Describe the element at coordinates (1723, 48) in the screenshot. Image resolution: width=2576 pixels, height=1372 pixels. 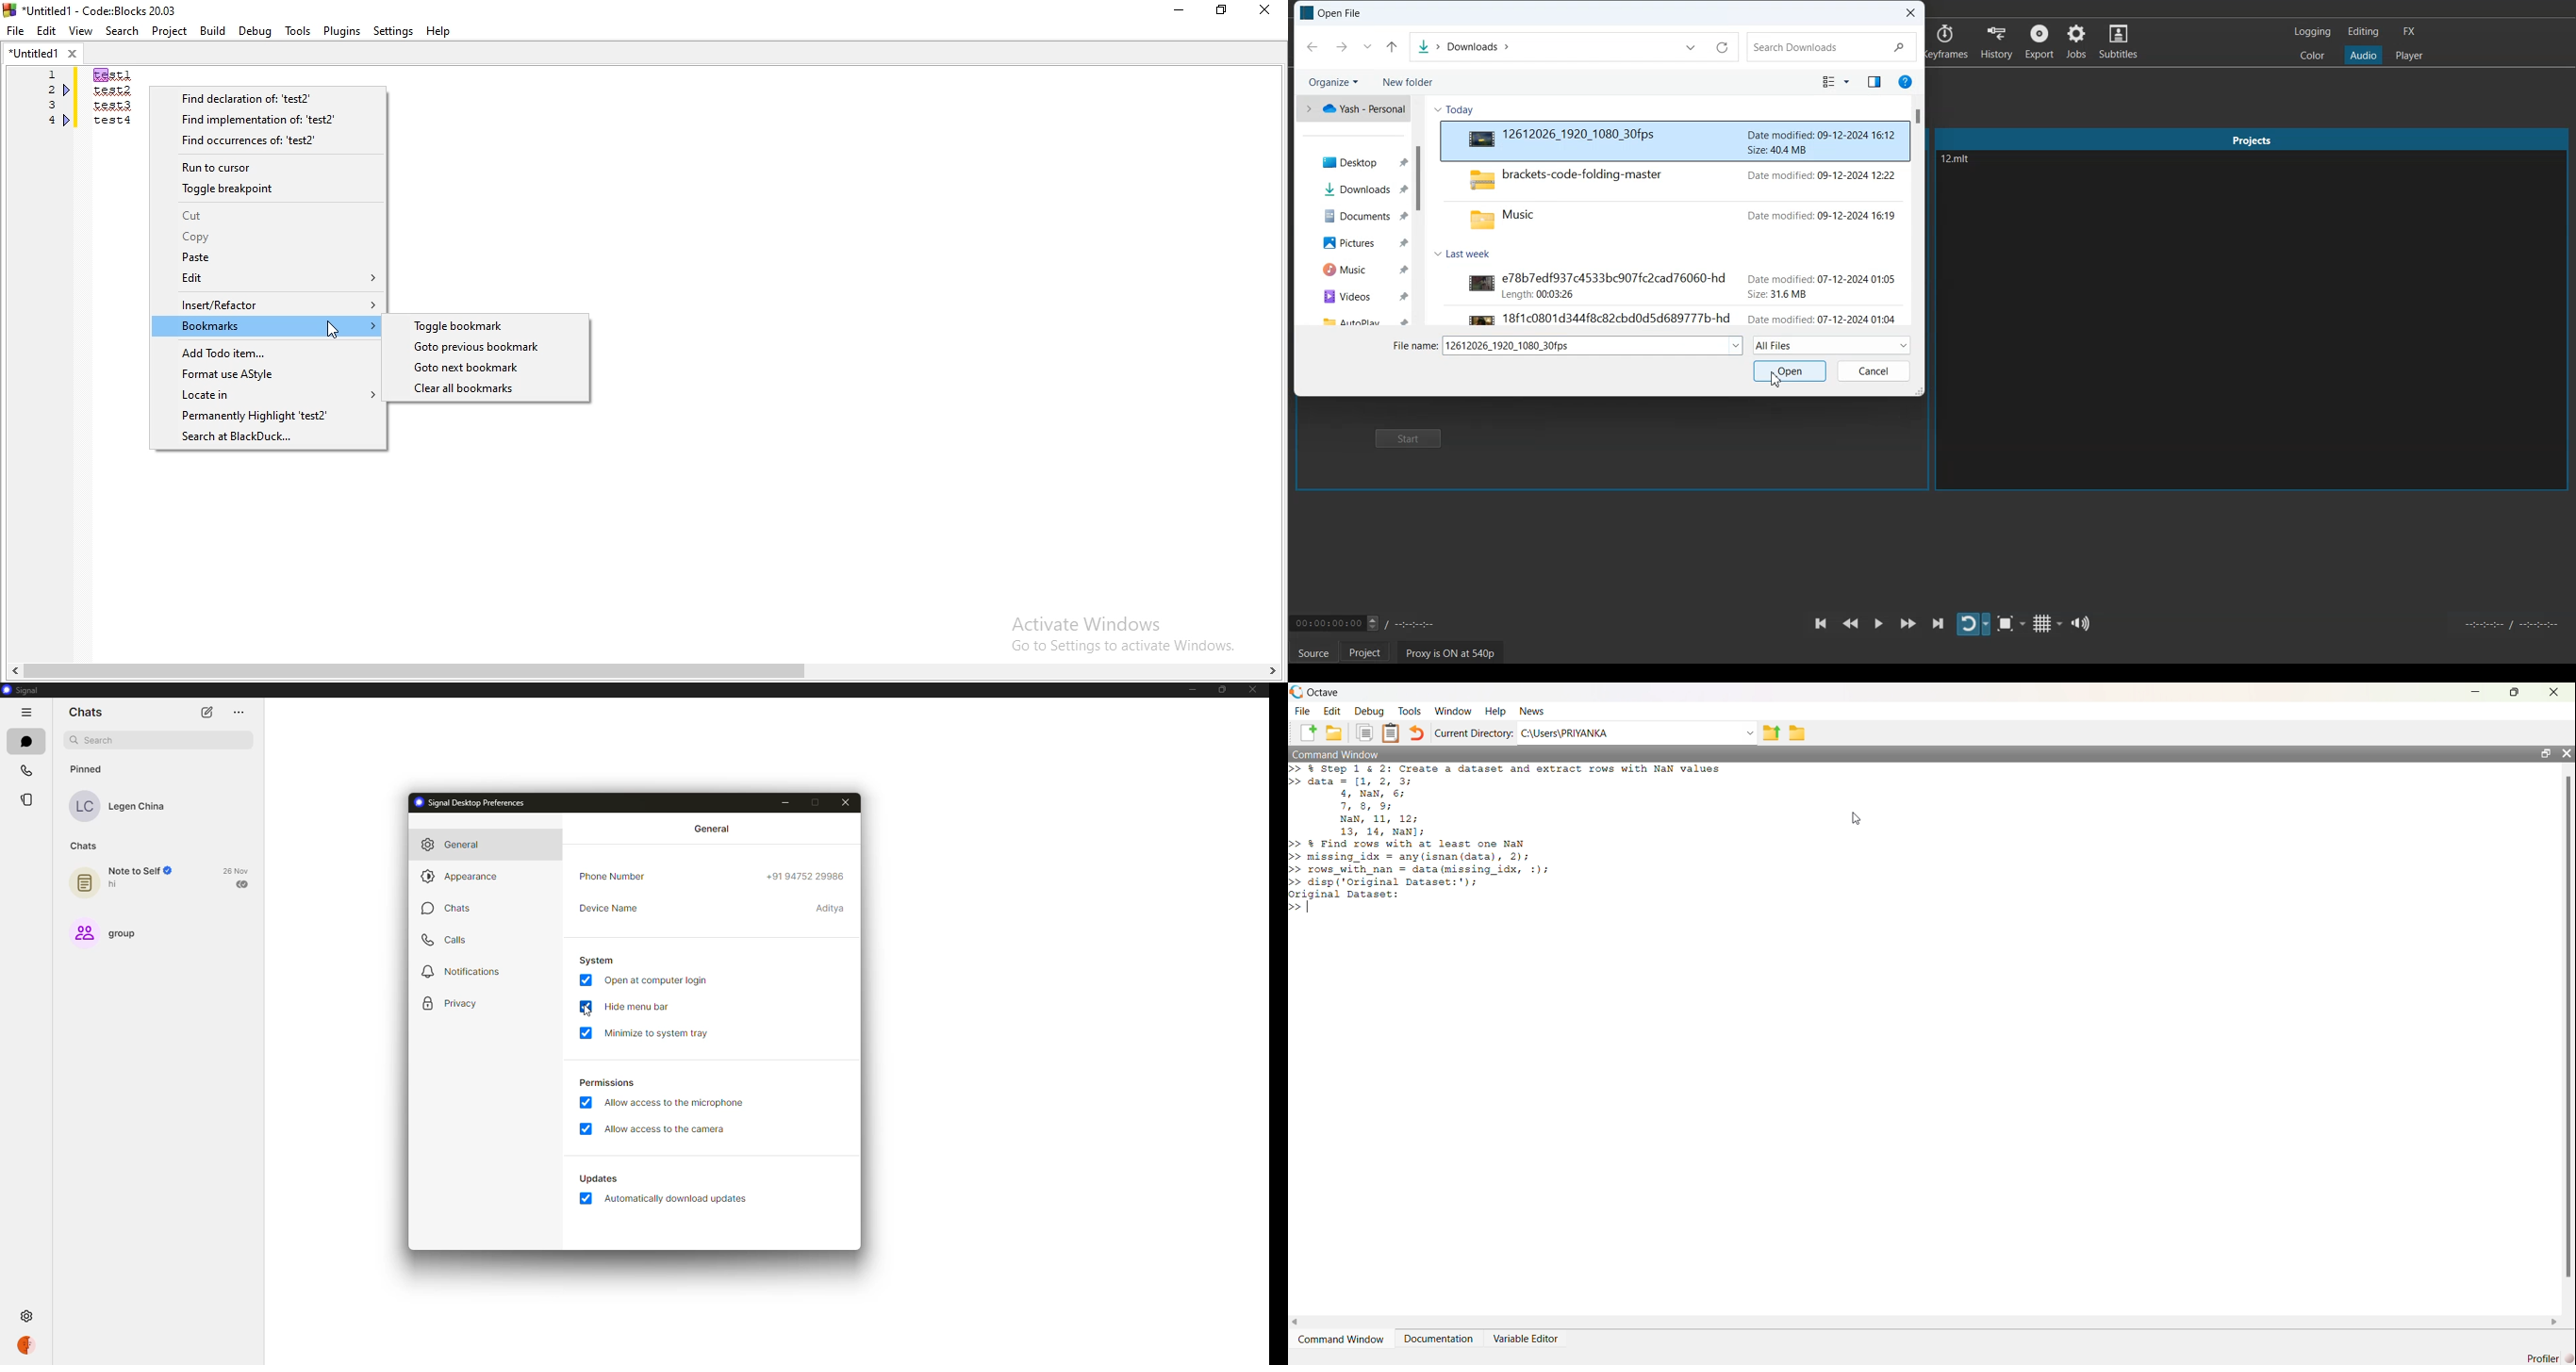
I see `Refresh` at that location.